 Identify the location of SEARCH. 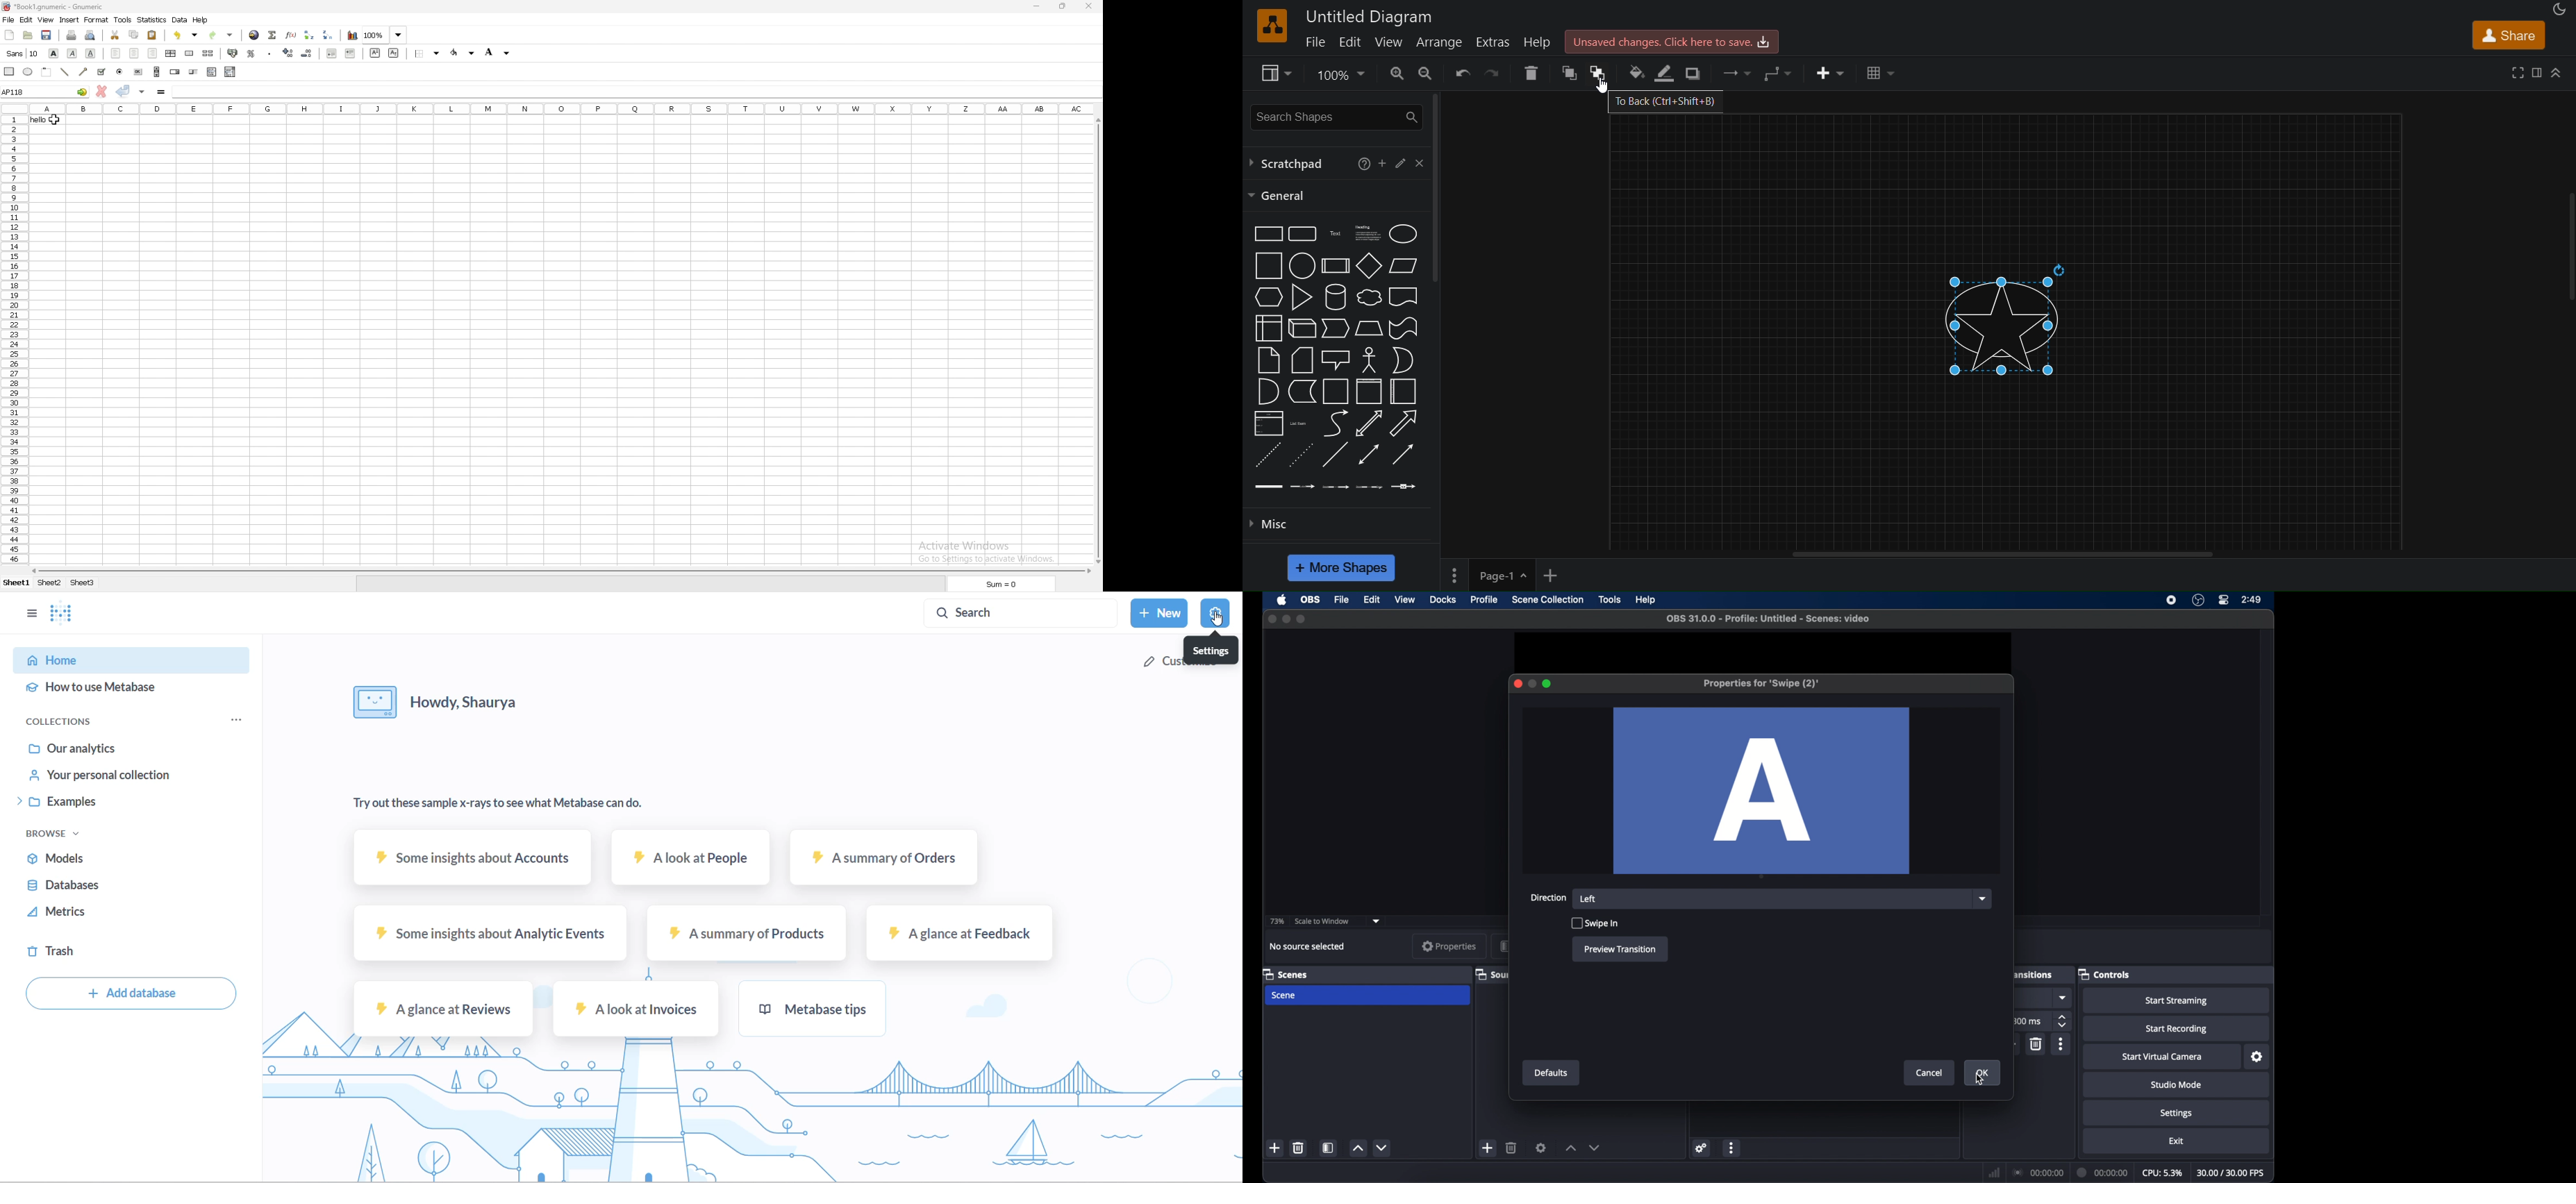
(1015, 613).